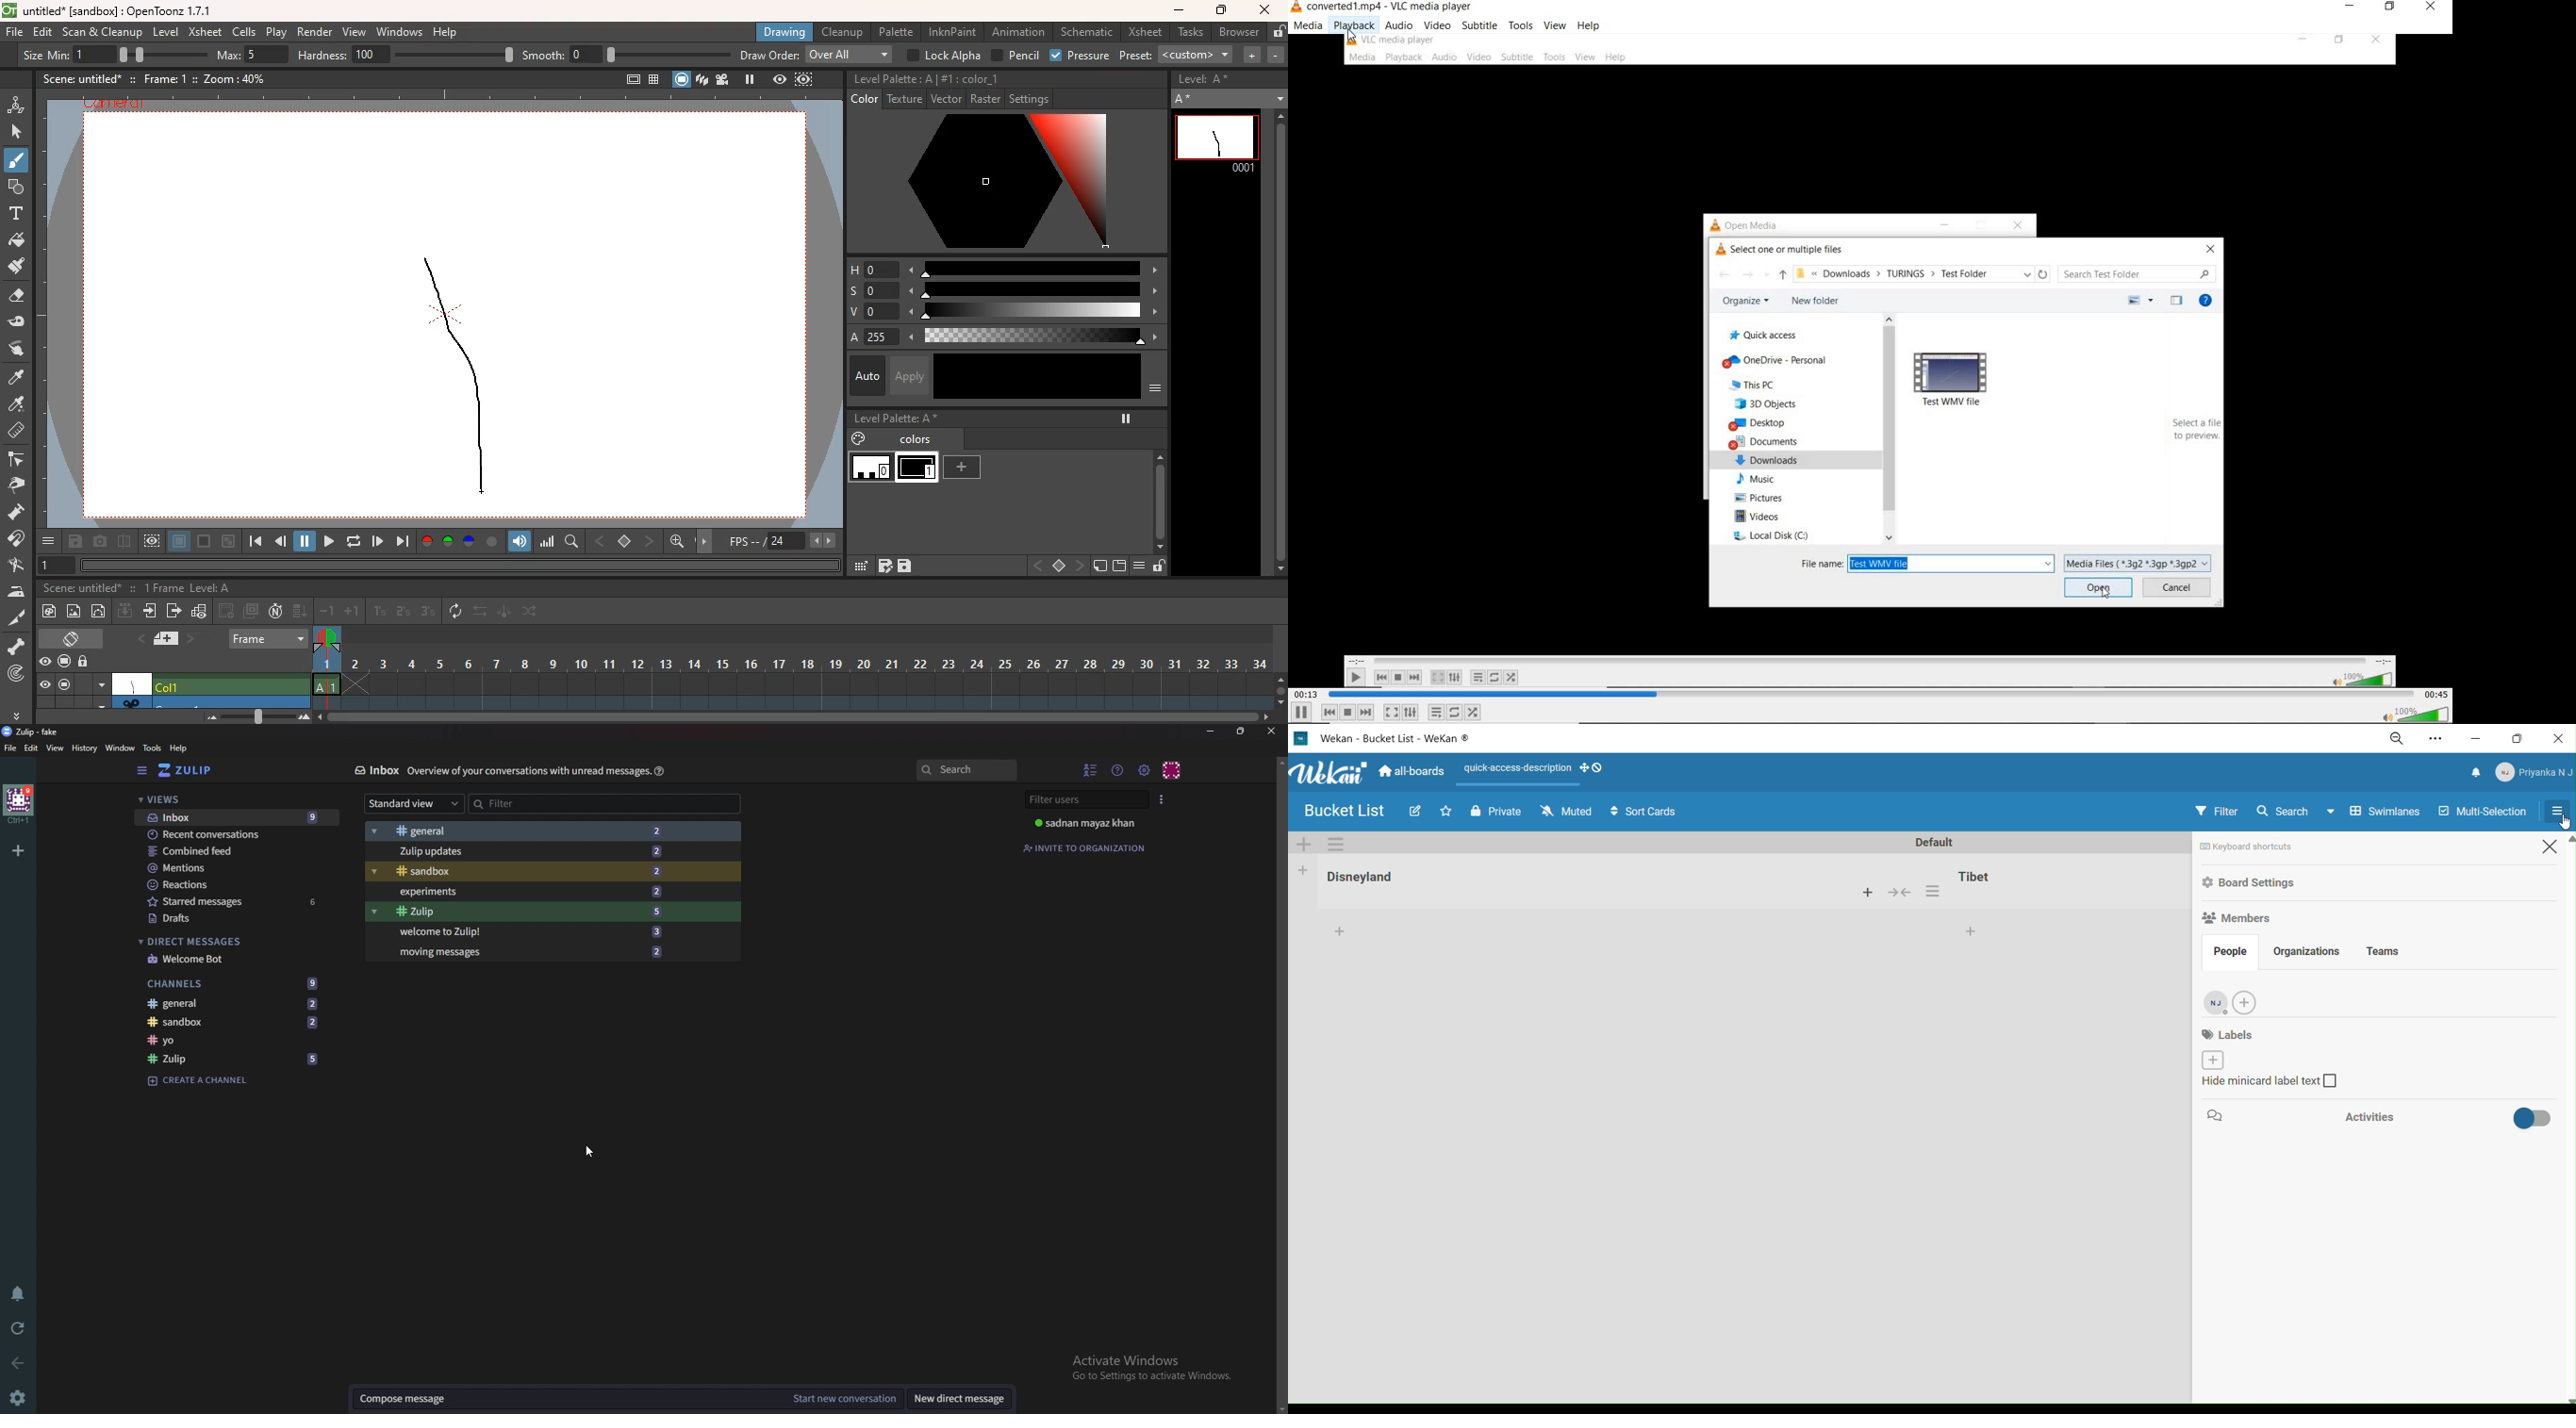  Describe the element at coordinates (19, 567) in the screenshot. I see `tap` at that location.